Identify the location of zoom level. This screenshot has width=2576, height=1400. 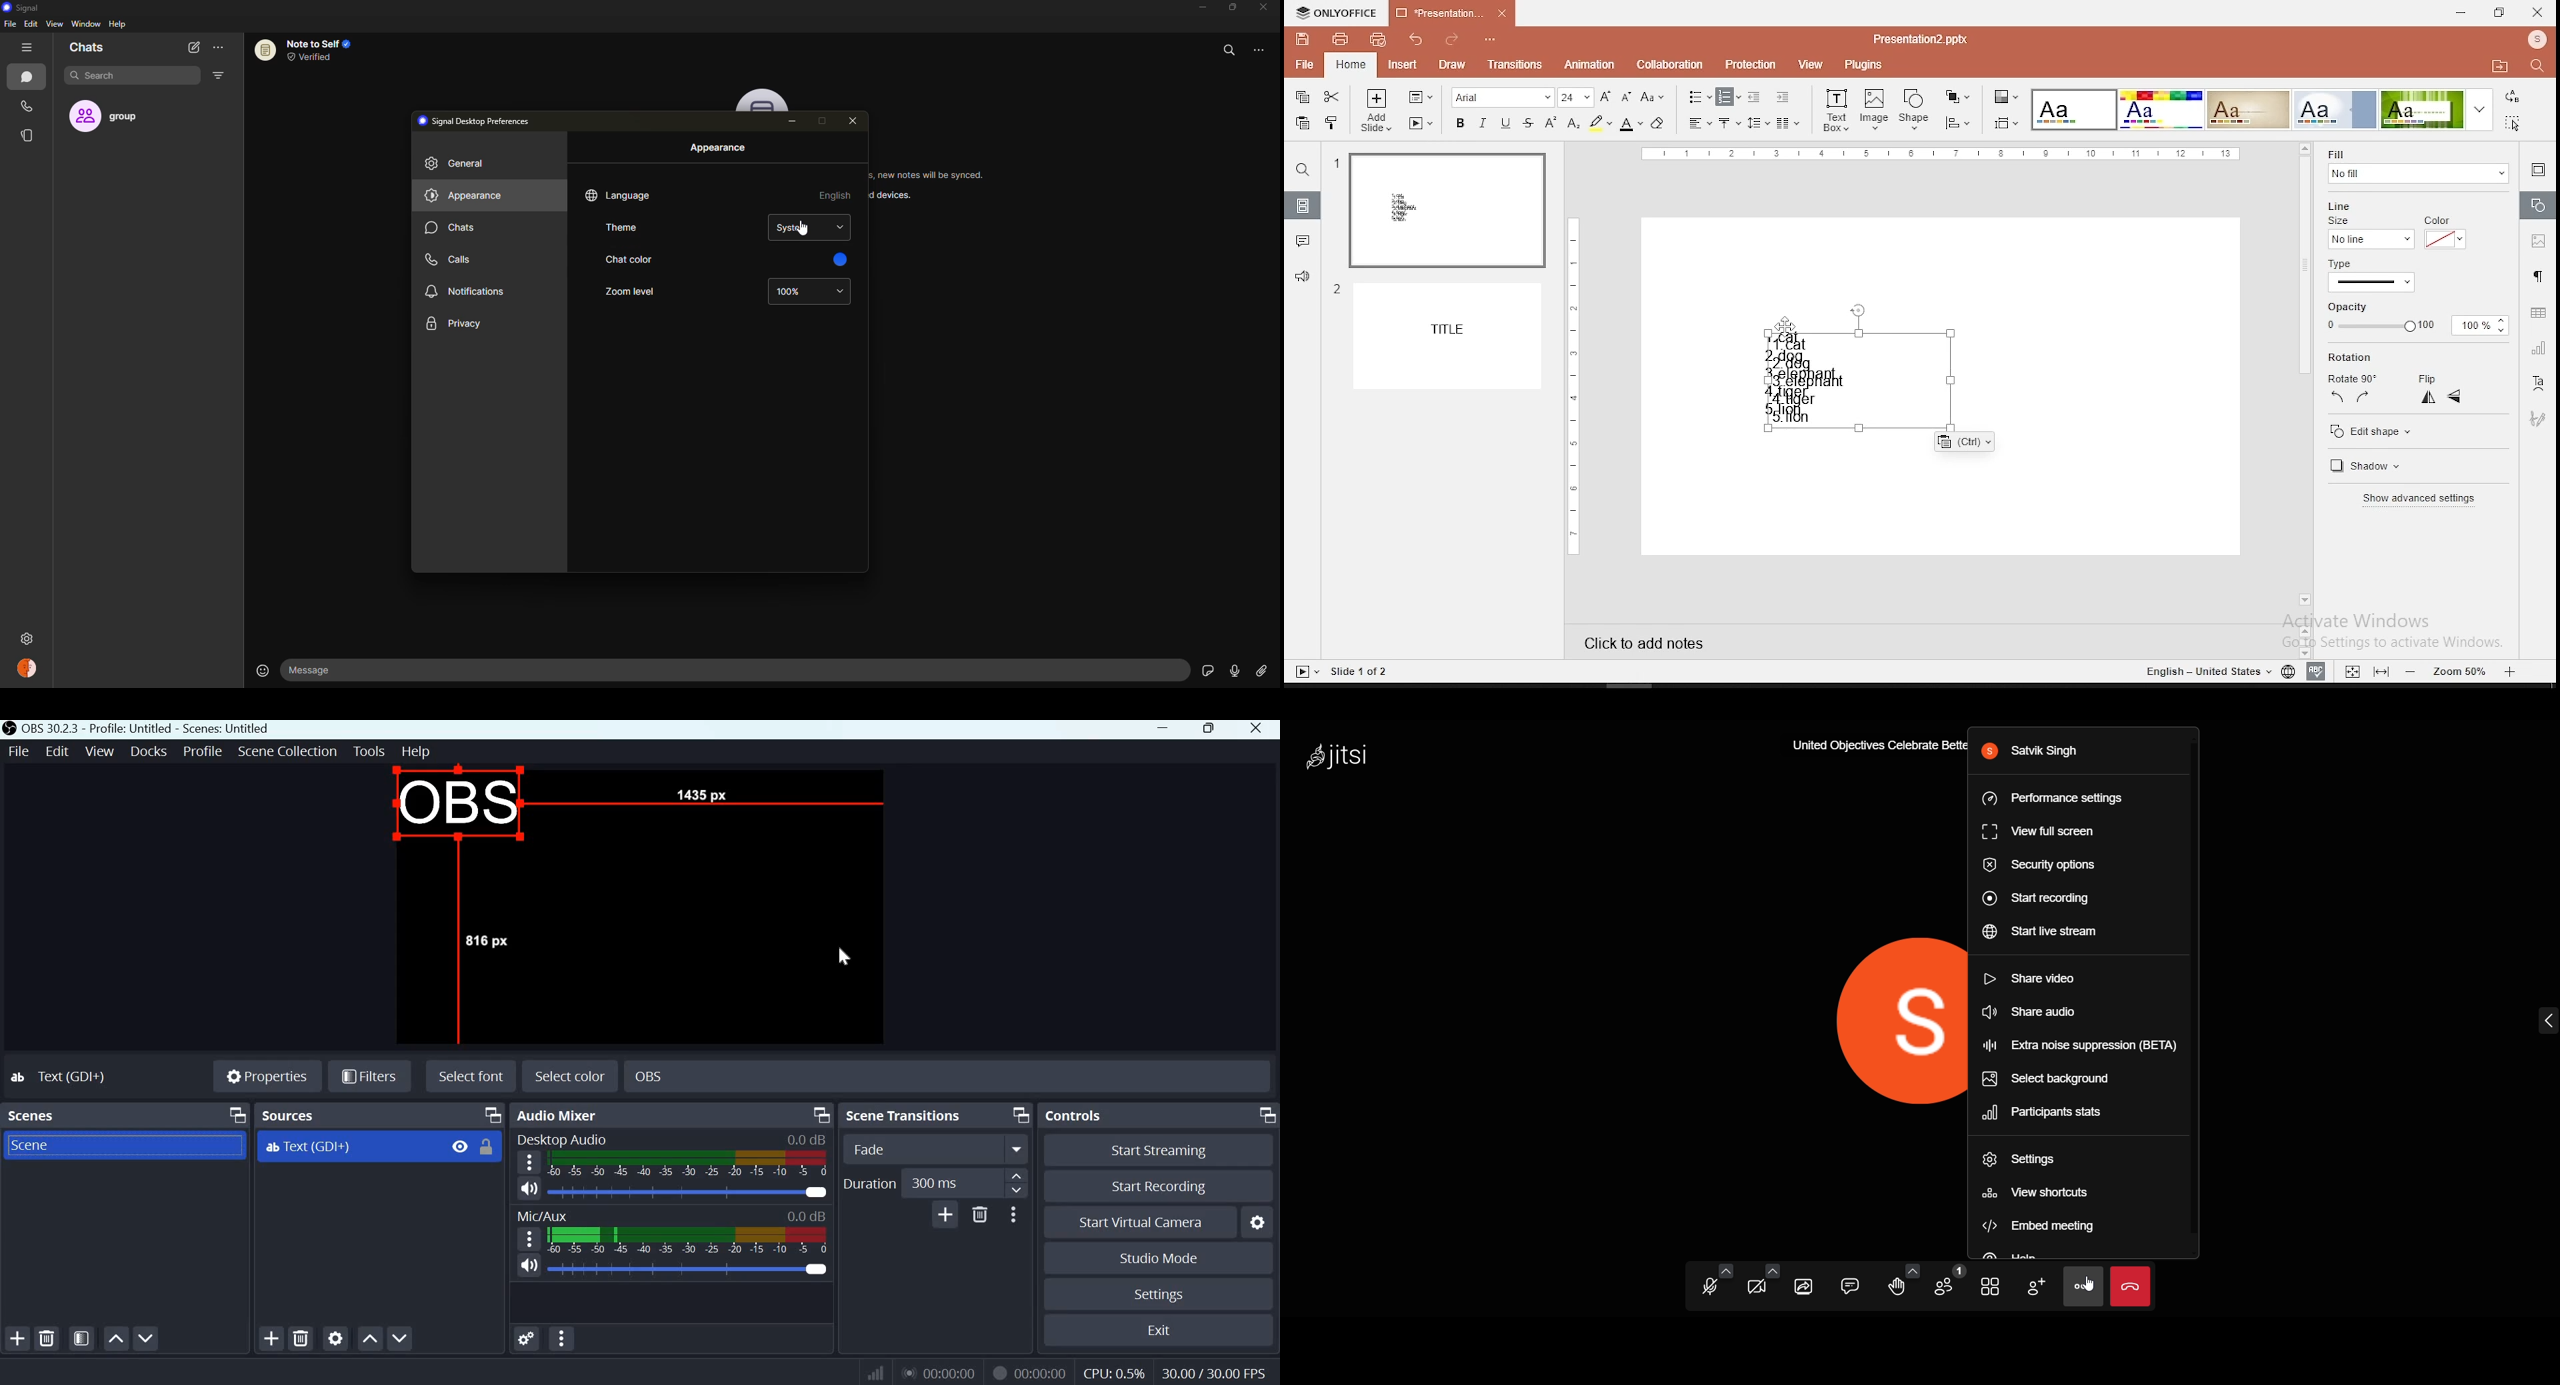
(2458, 672).